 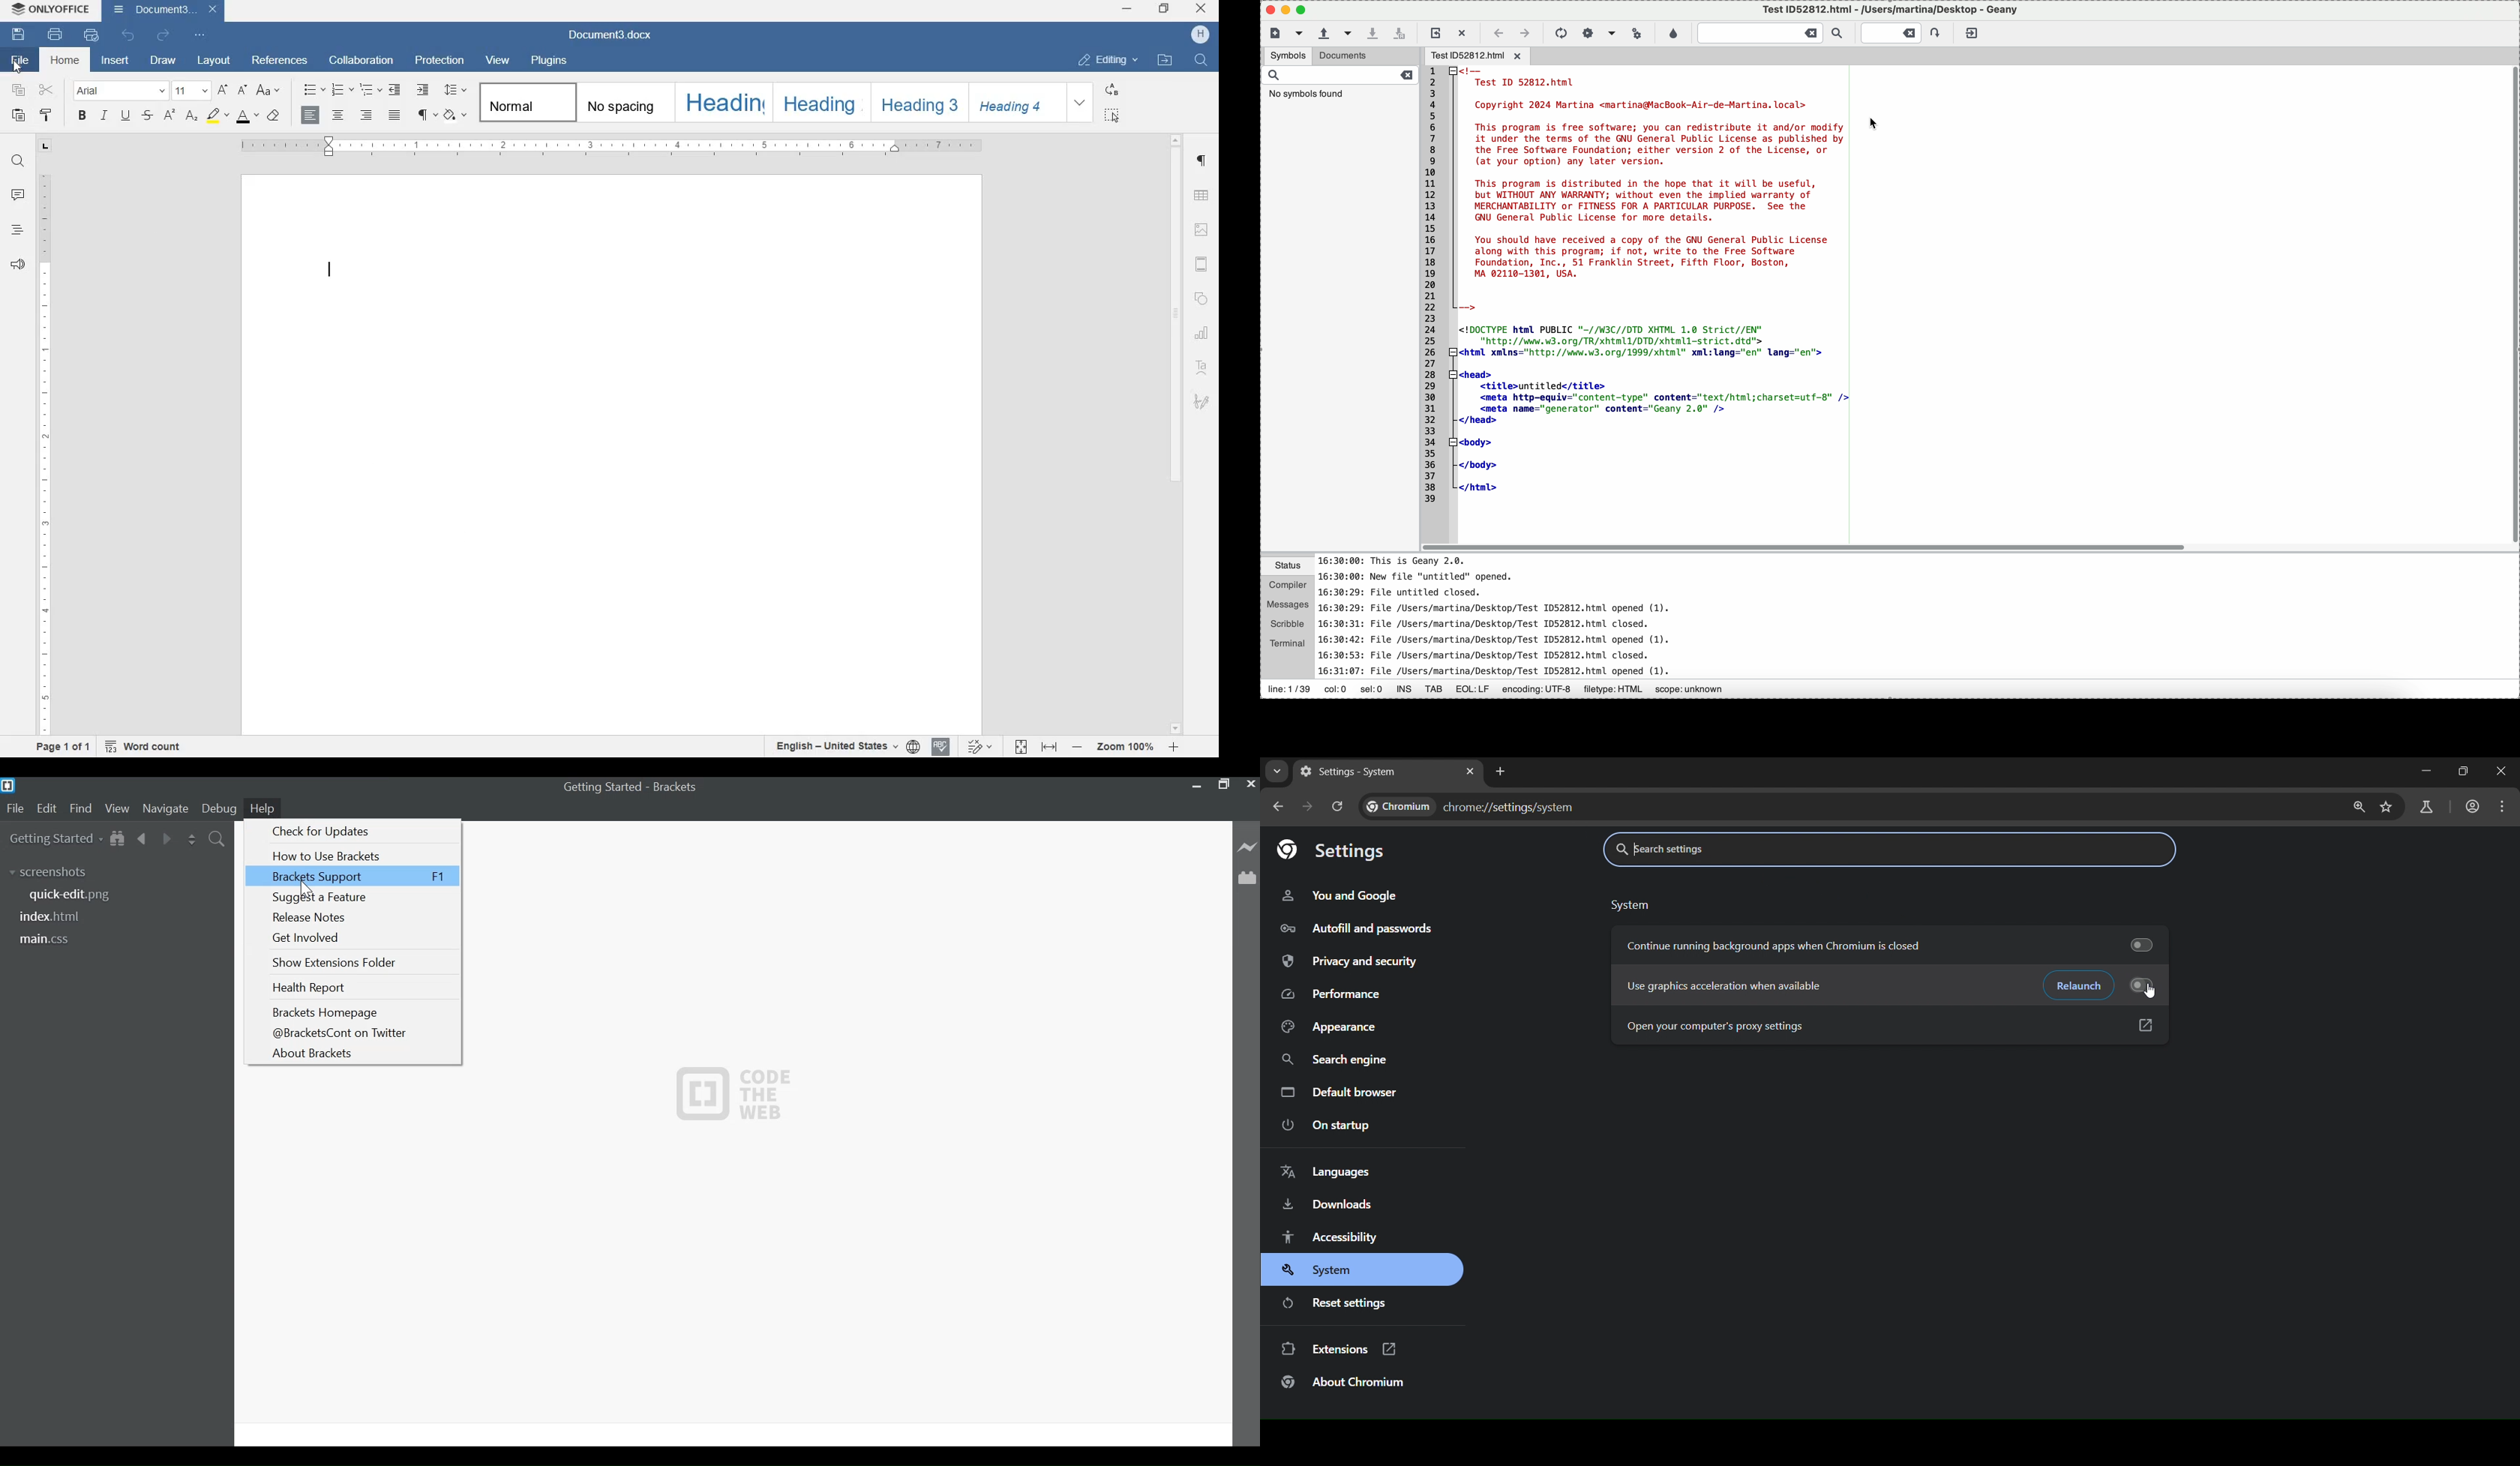 What do you see at coordinates (16, 233) in the screenshot?
I see `headings` at bounding box center [16, 233].